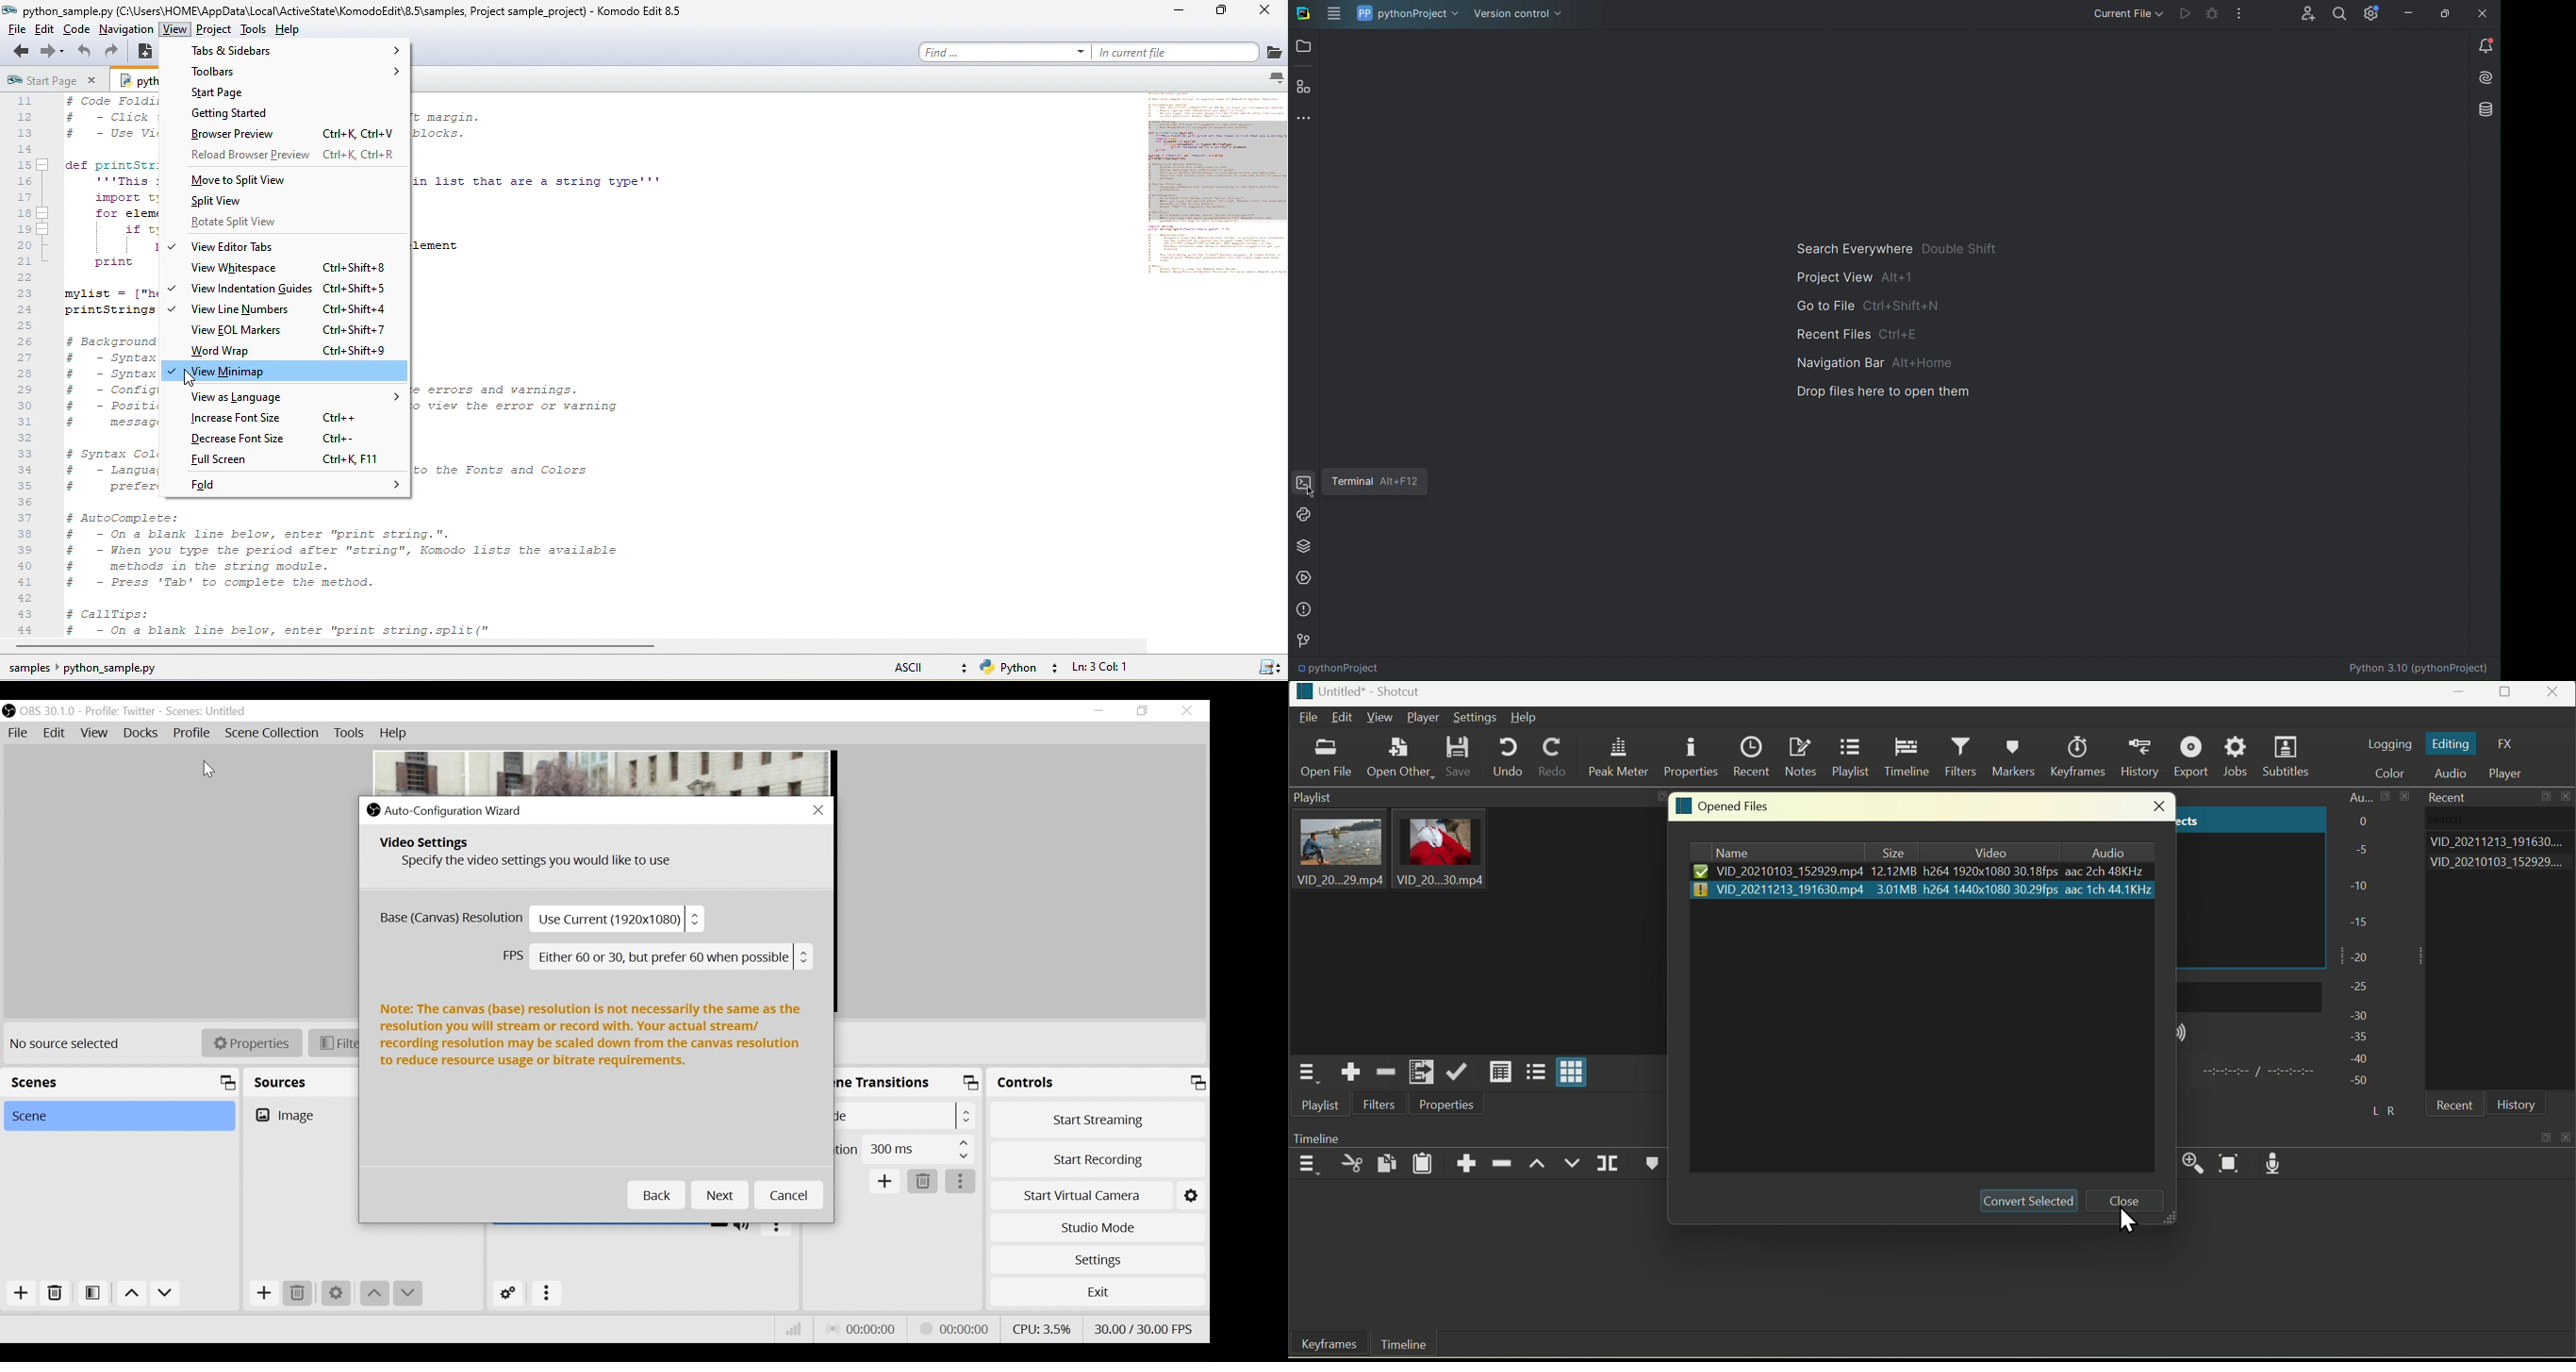 This screenshot has height=1372, width=2576. What do you see at coordinates (335, 1043) in the screenshot?
I see `Filter` at bounding box center [335, 1043].